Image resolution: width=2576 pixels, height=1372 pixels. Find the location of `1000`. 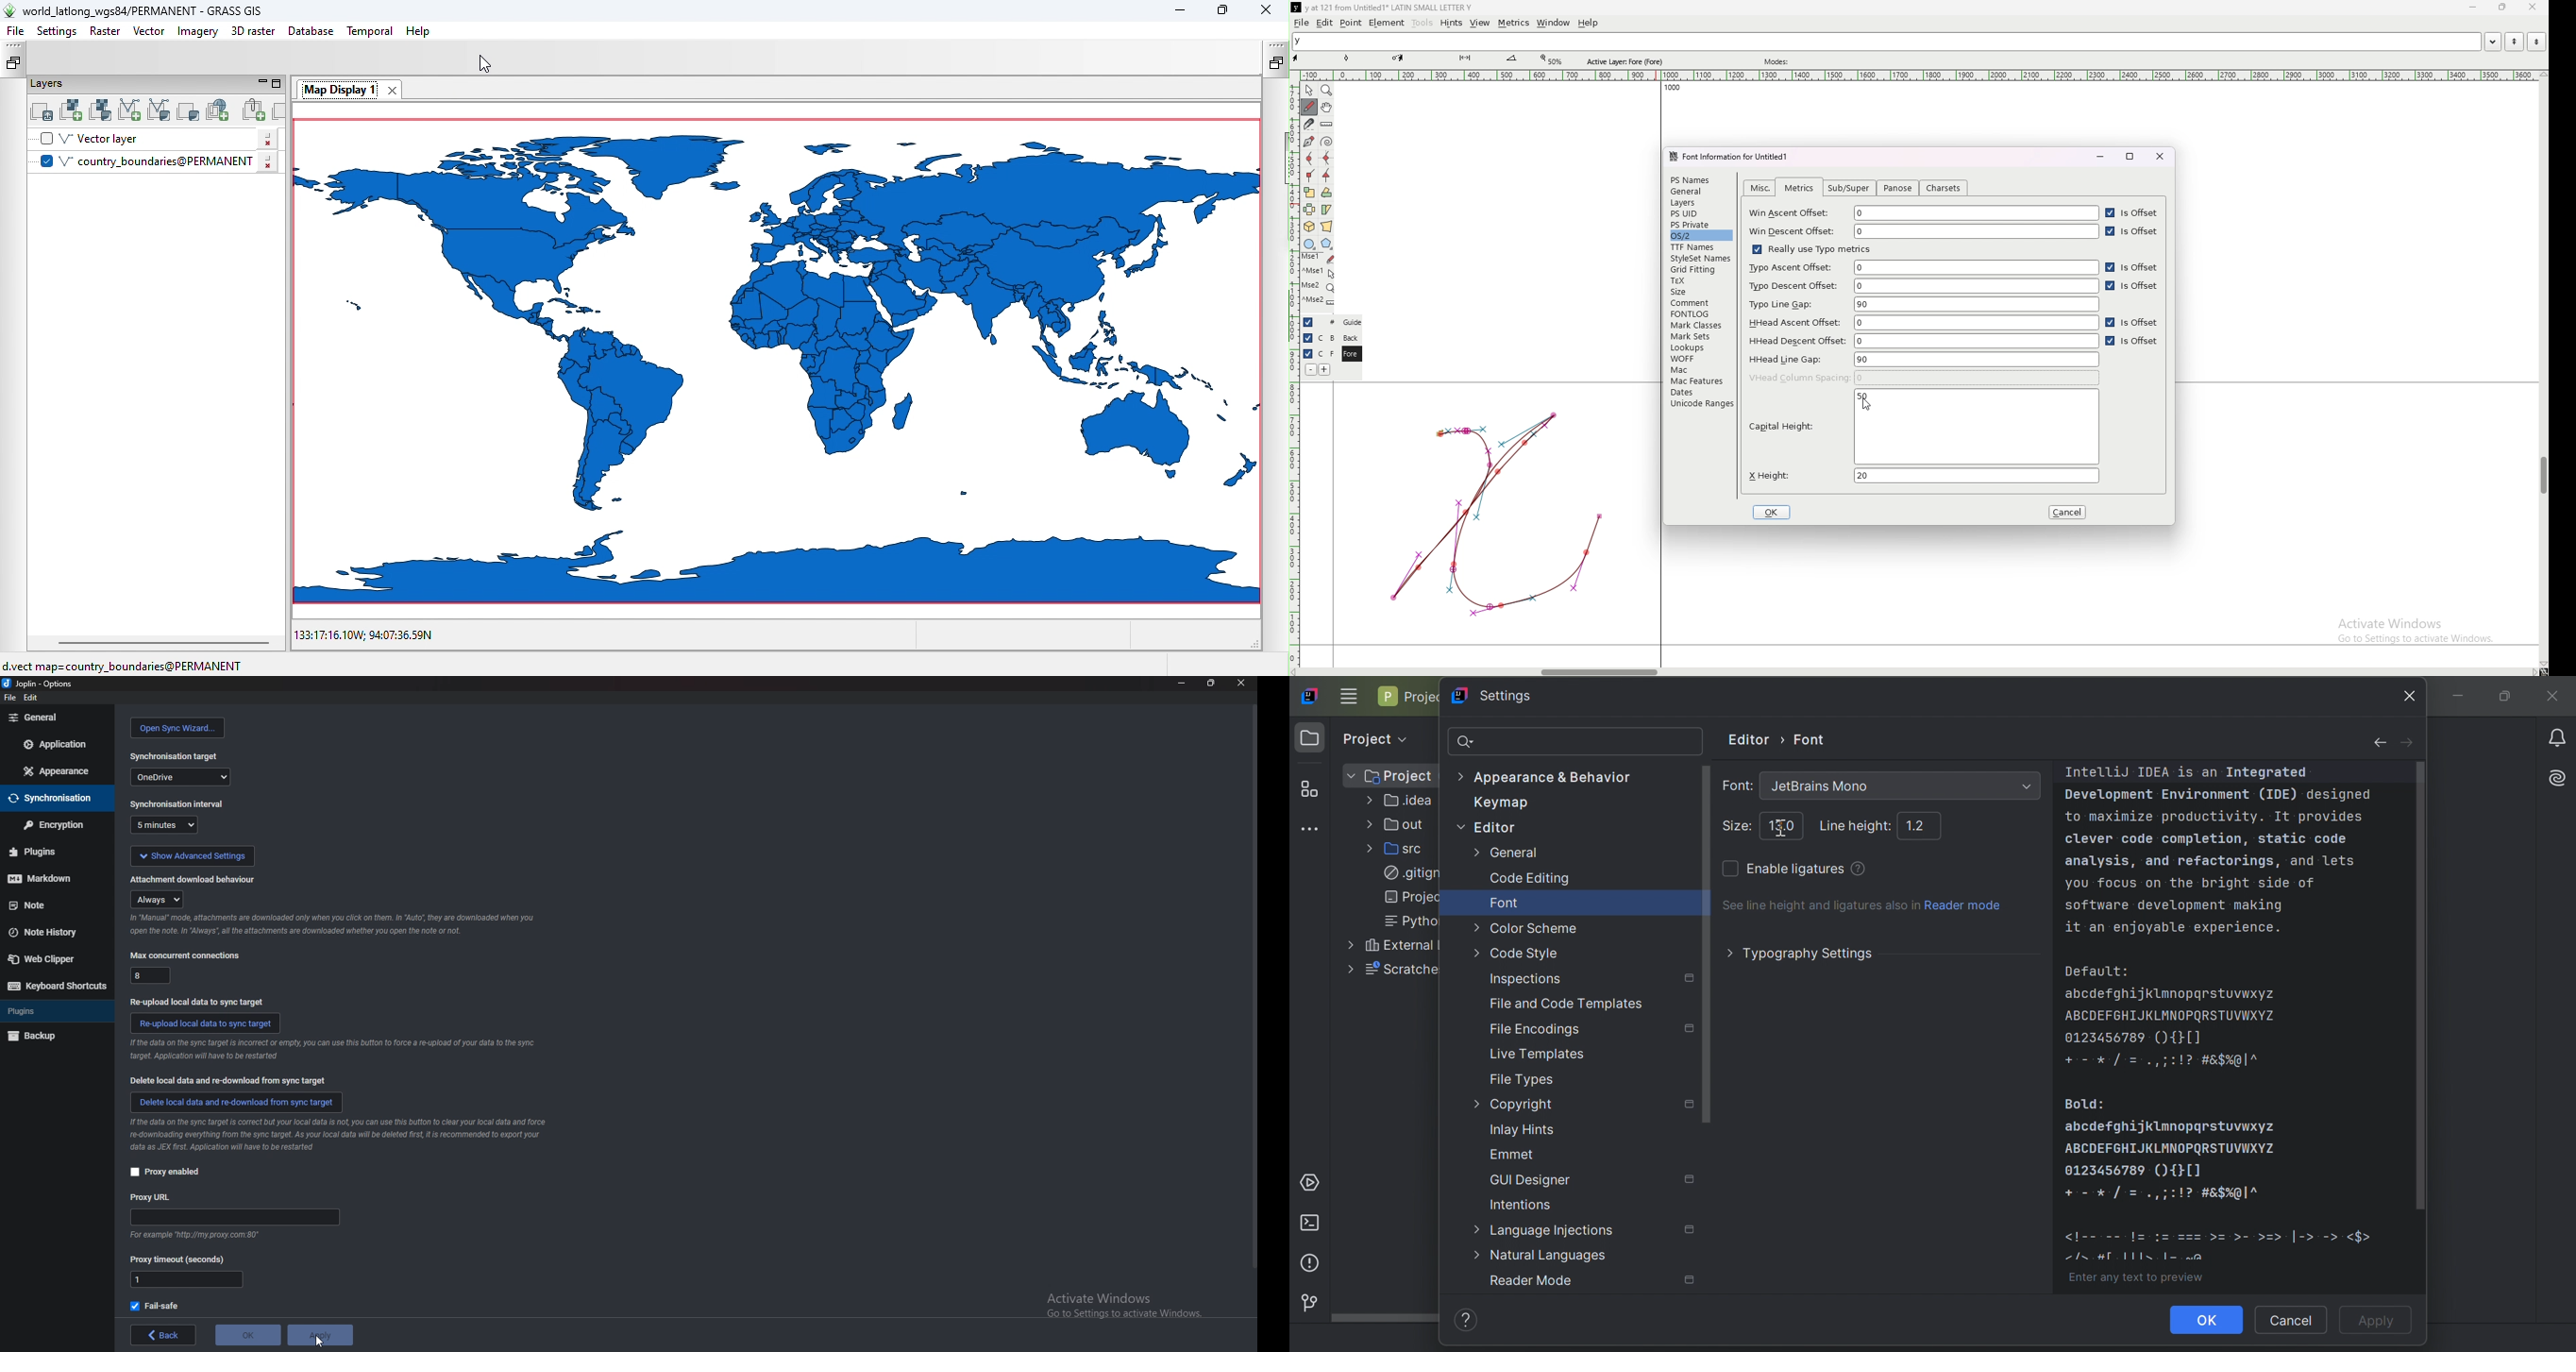

1000 is located at coordinates (1669, 89).